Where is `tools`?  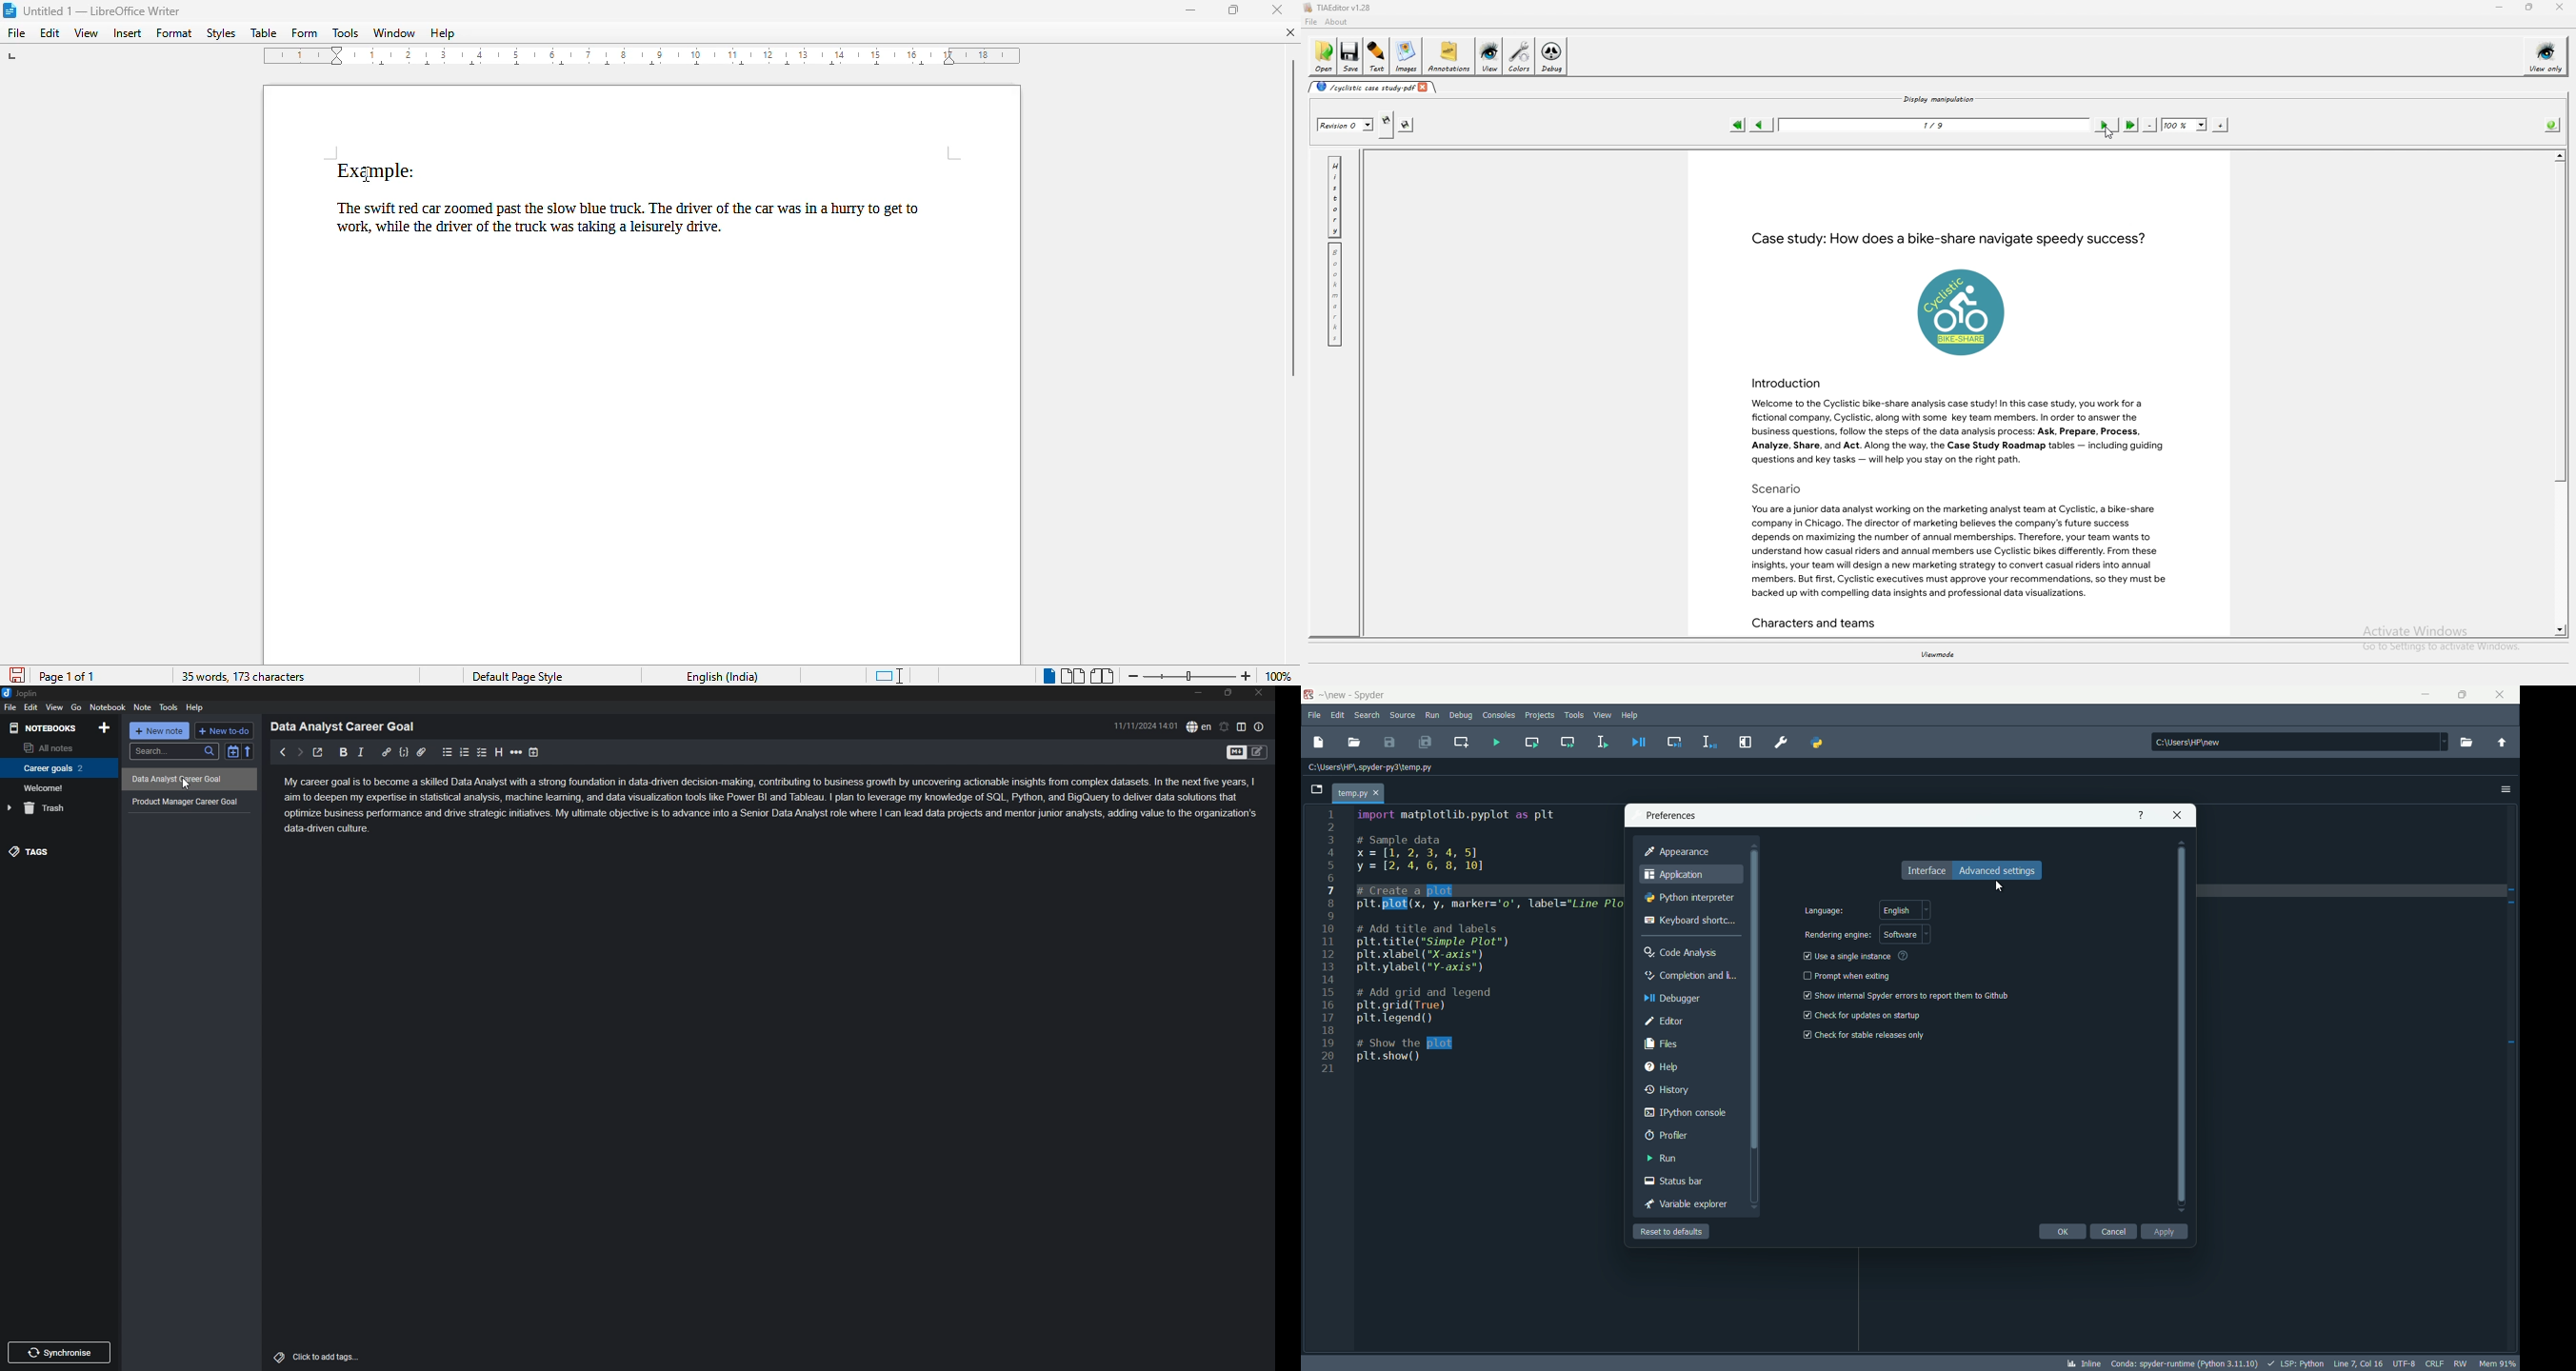 tools is located at coordinates (346, 32).